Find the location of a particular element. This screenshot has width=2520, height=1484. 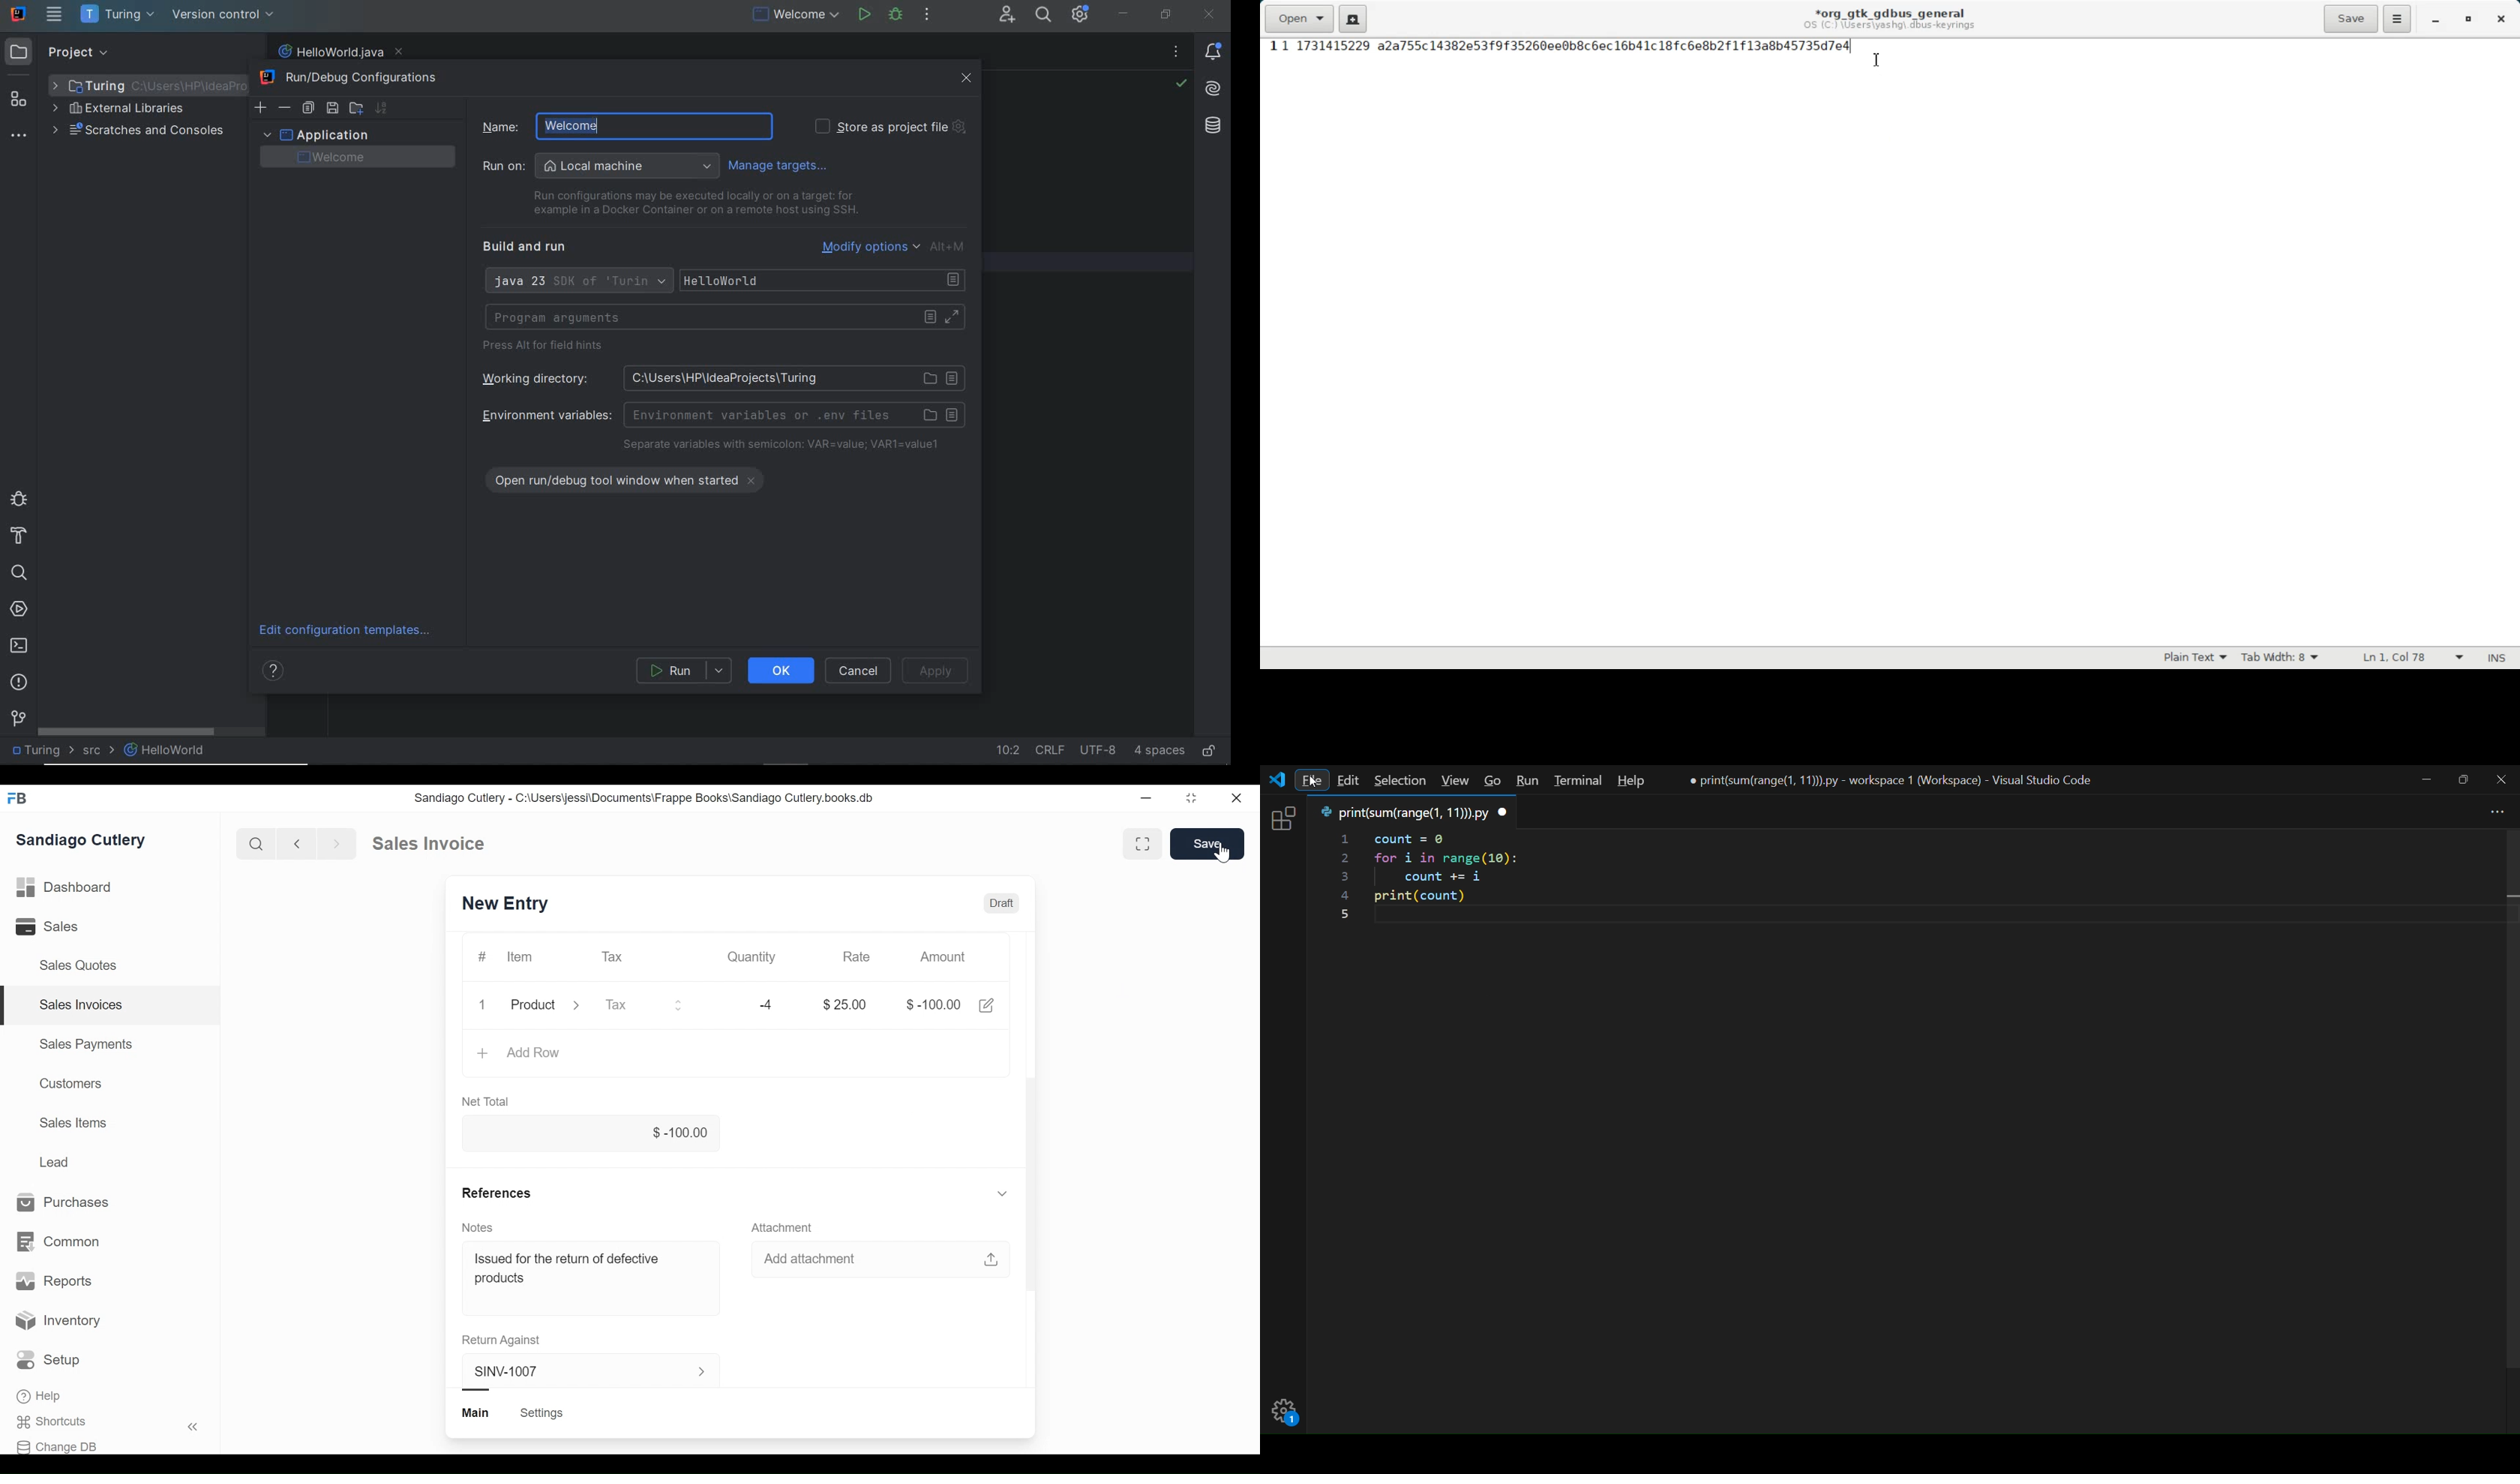

1 is located at coordinates (480, 1003).